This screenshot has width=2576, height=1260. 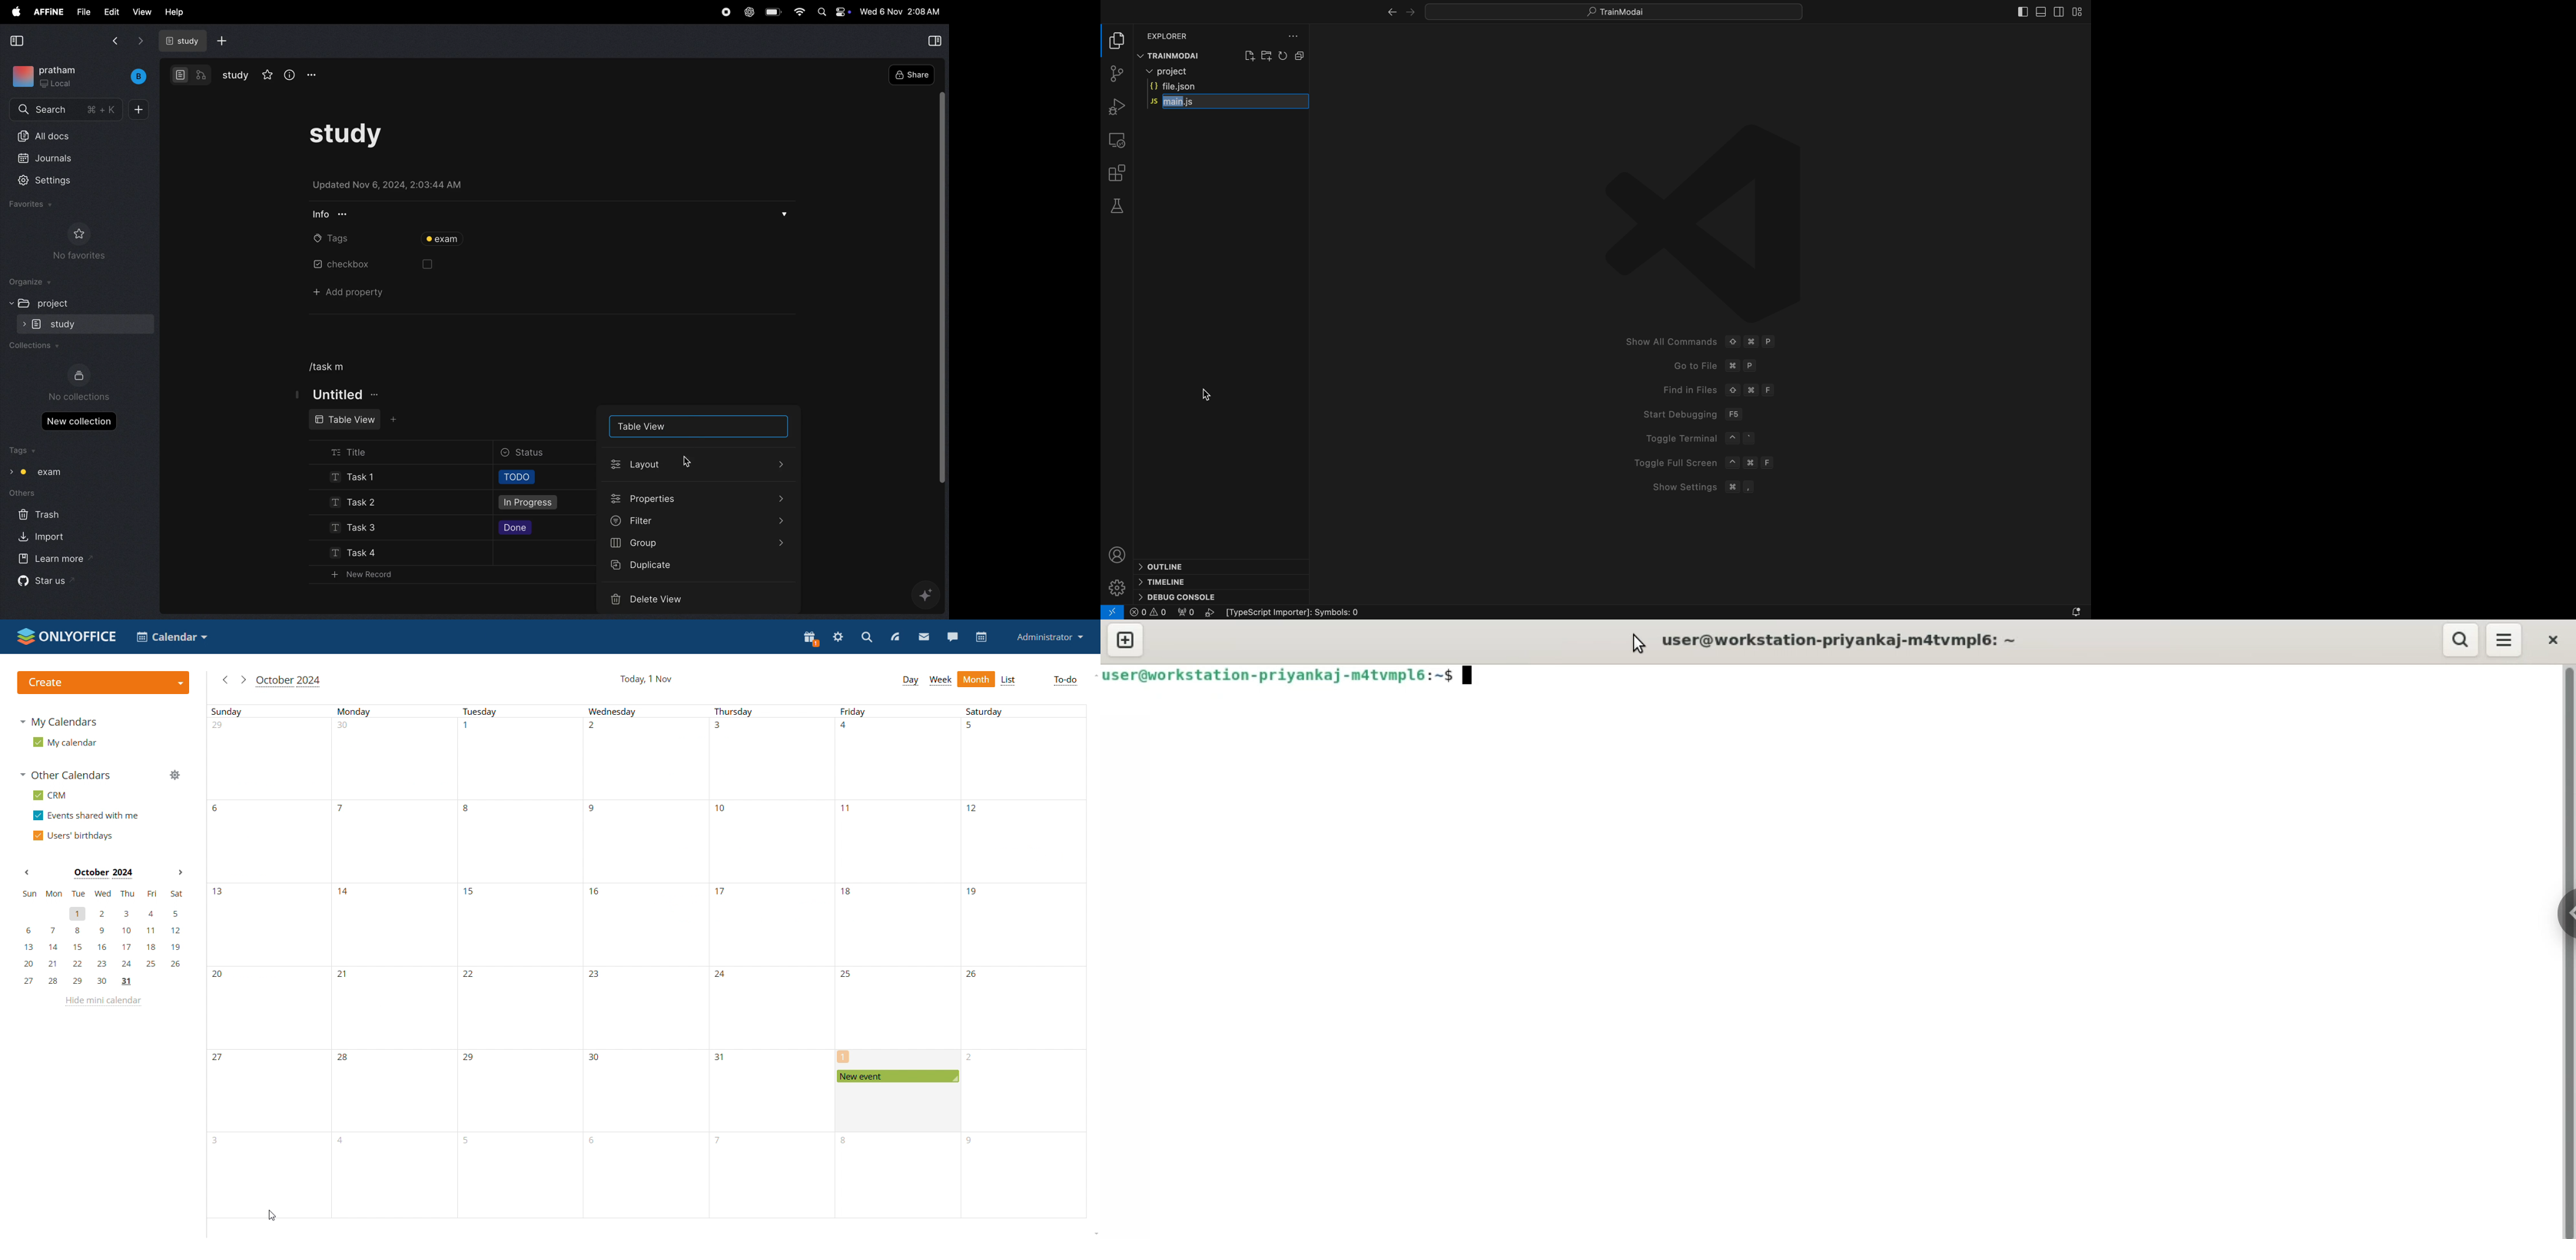 What do you see at coordinates (529, 454) in the screenshot?
I see `status` at bounding box center [529, 454].